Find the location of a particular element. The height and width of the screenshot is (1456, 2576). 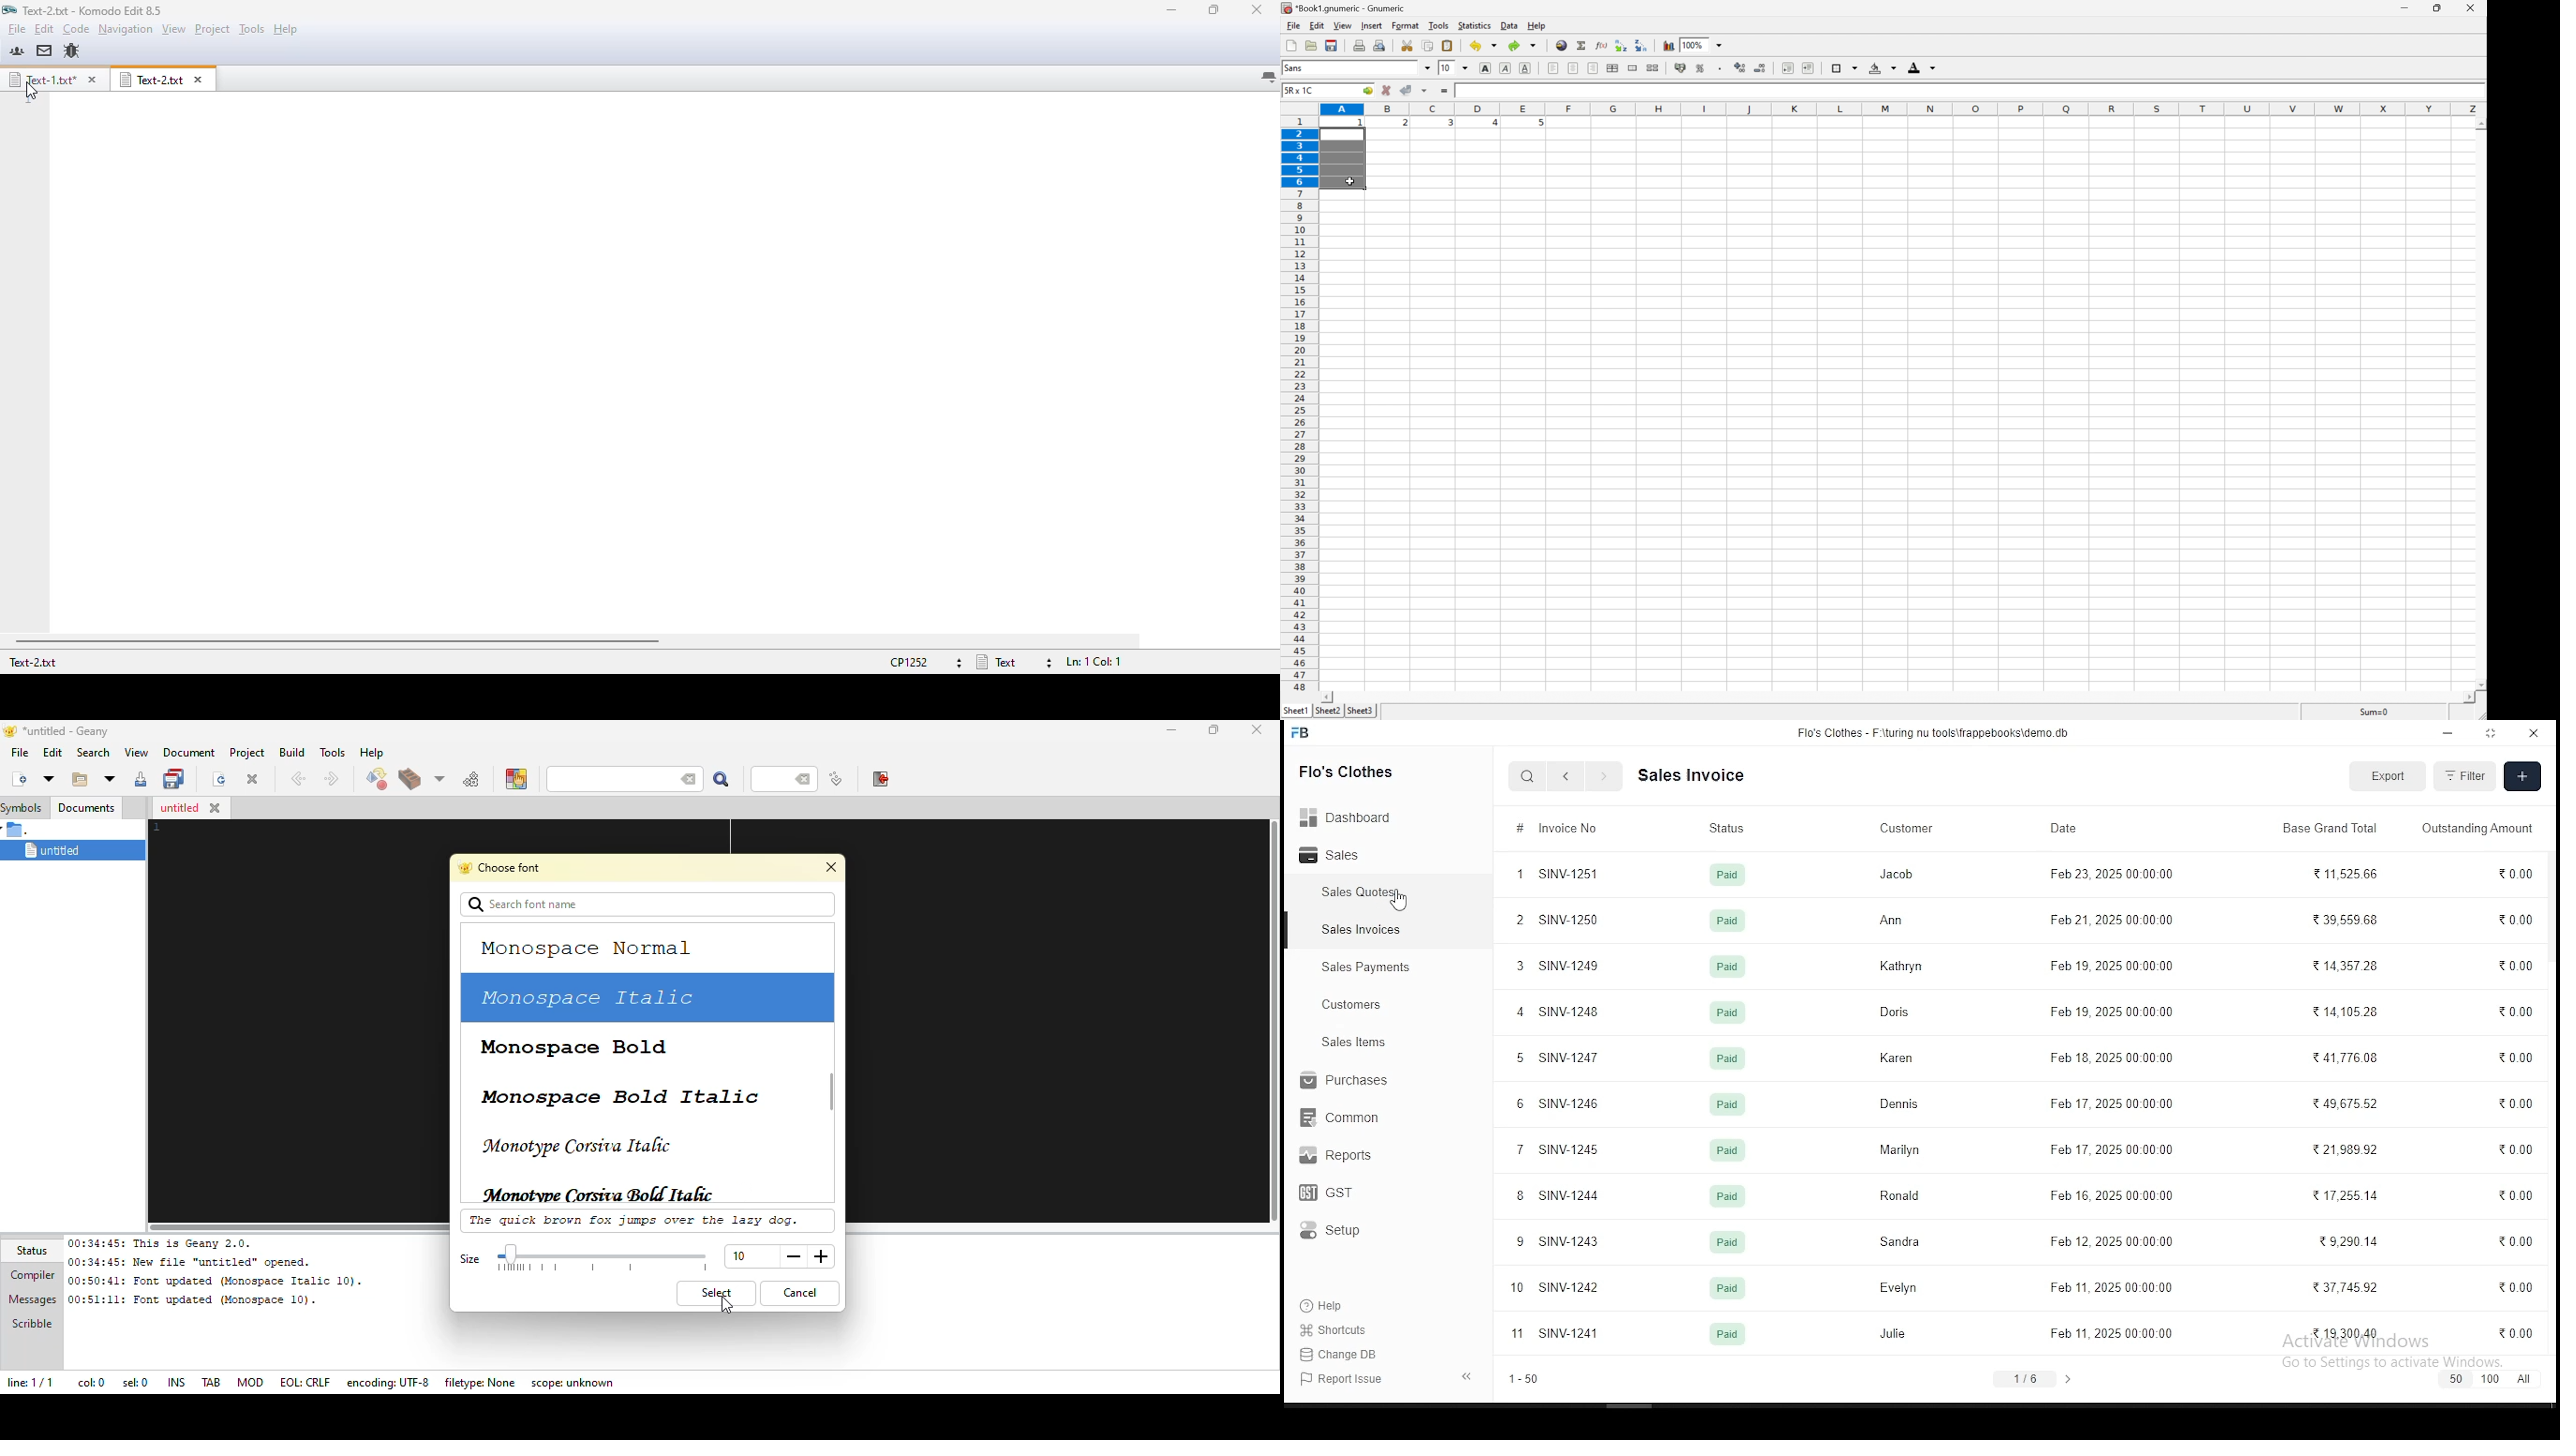

mod is located at coordinates (250, 1382).